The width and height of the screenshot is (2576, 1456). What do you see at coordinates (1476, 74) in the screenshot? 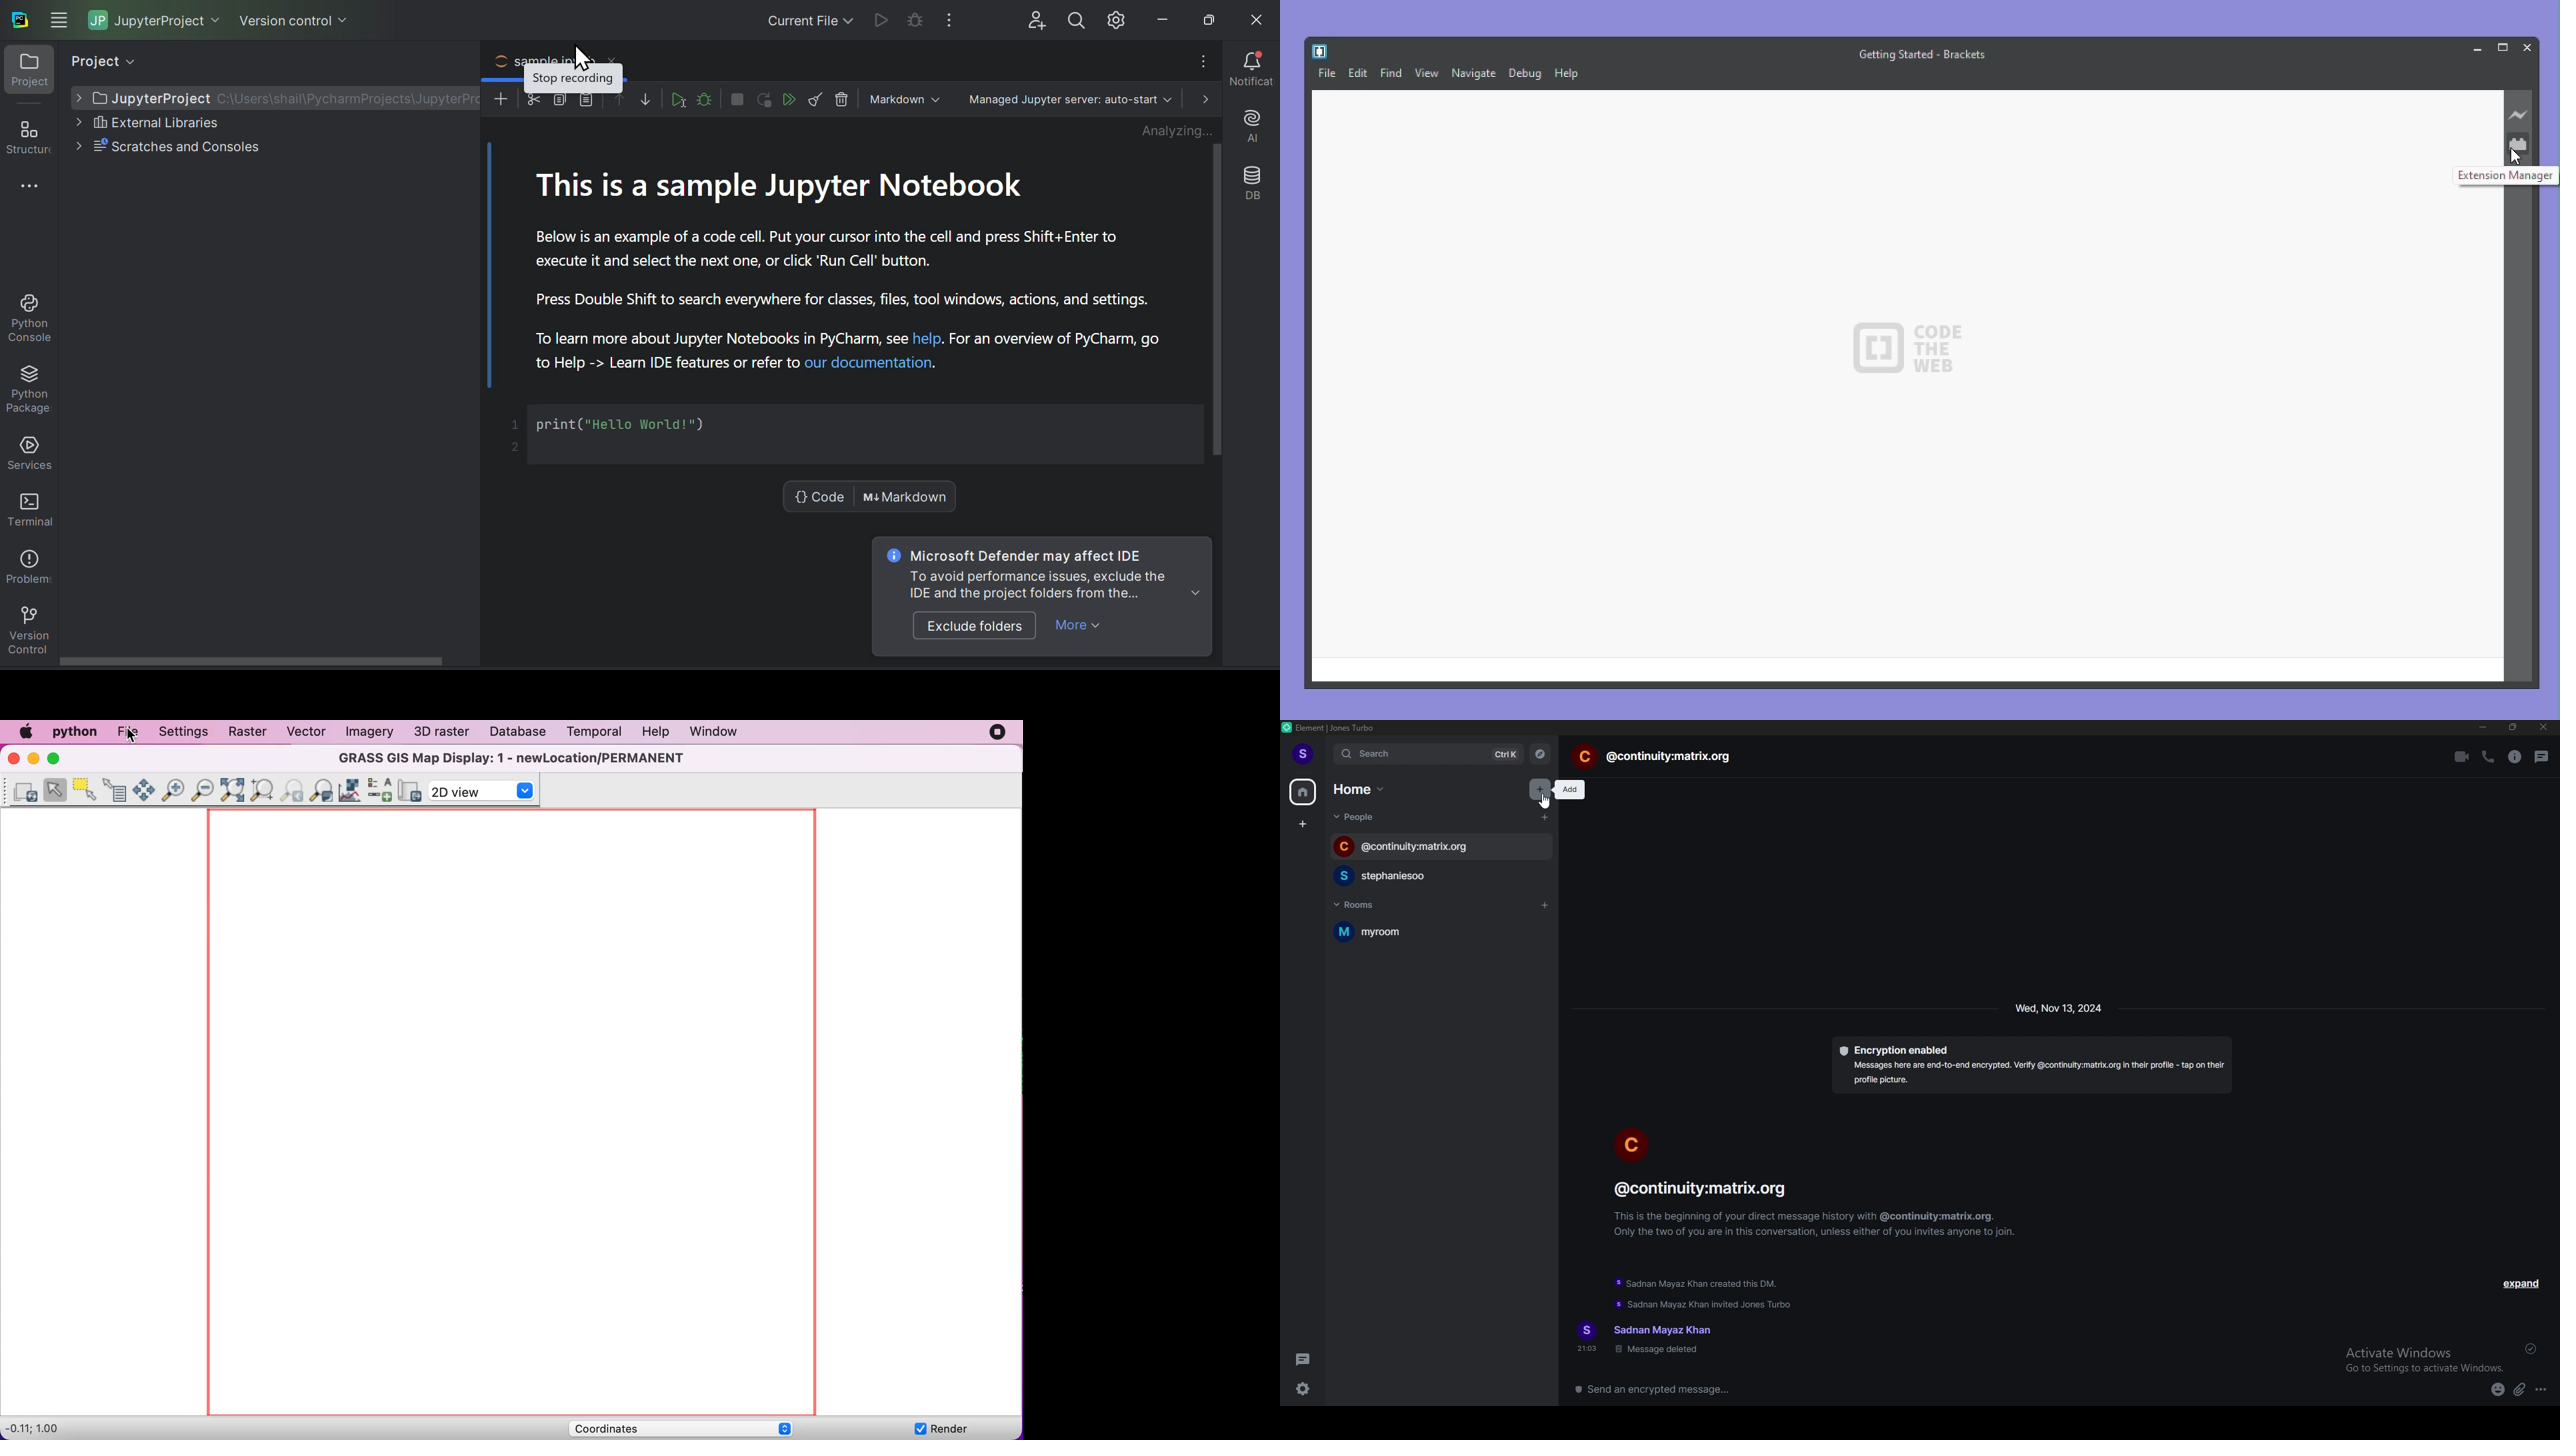
I see `Navigate` at bounding box center [1476, 74].